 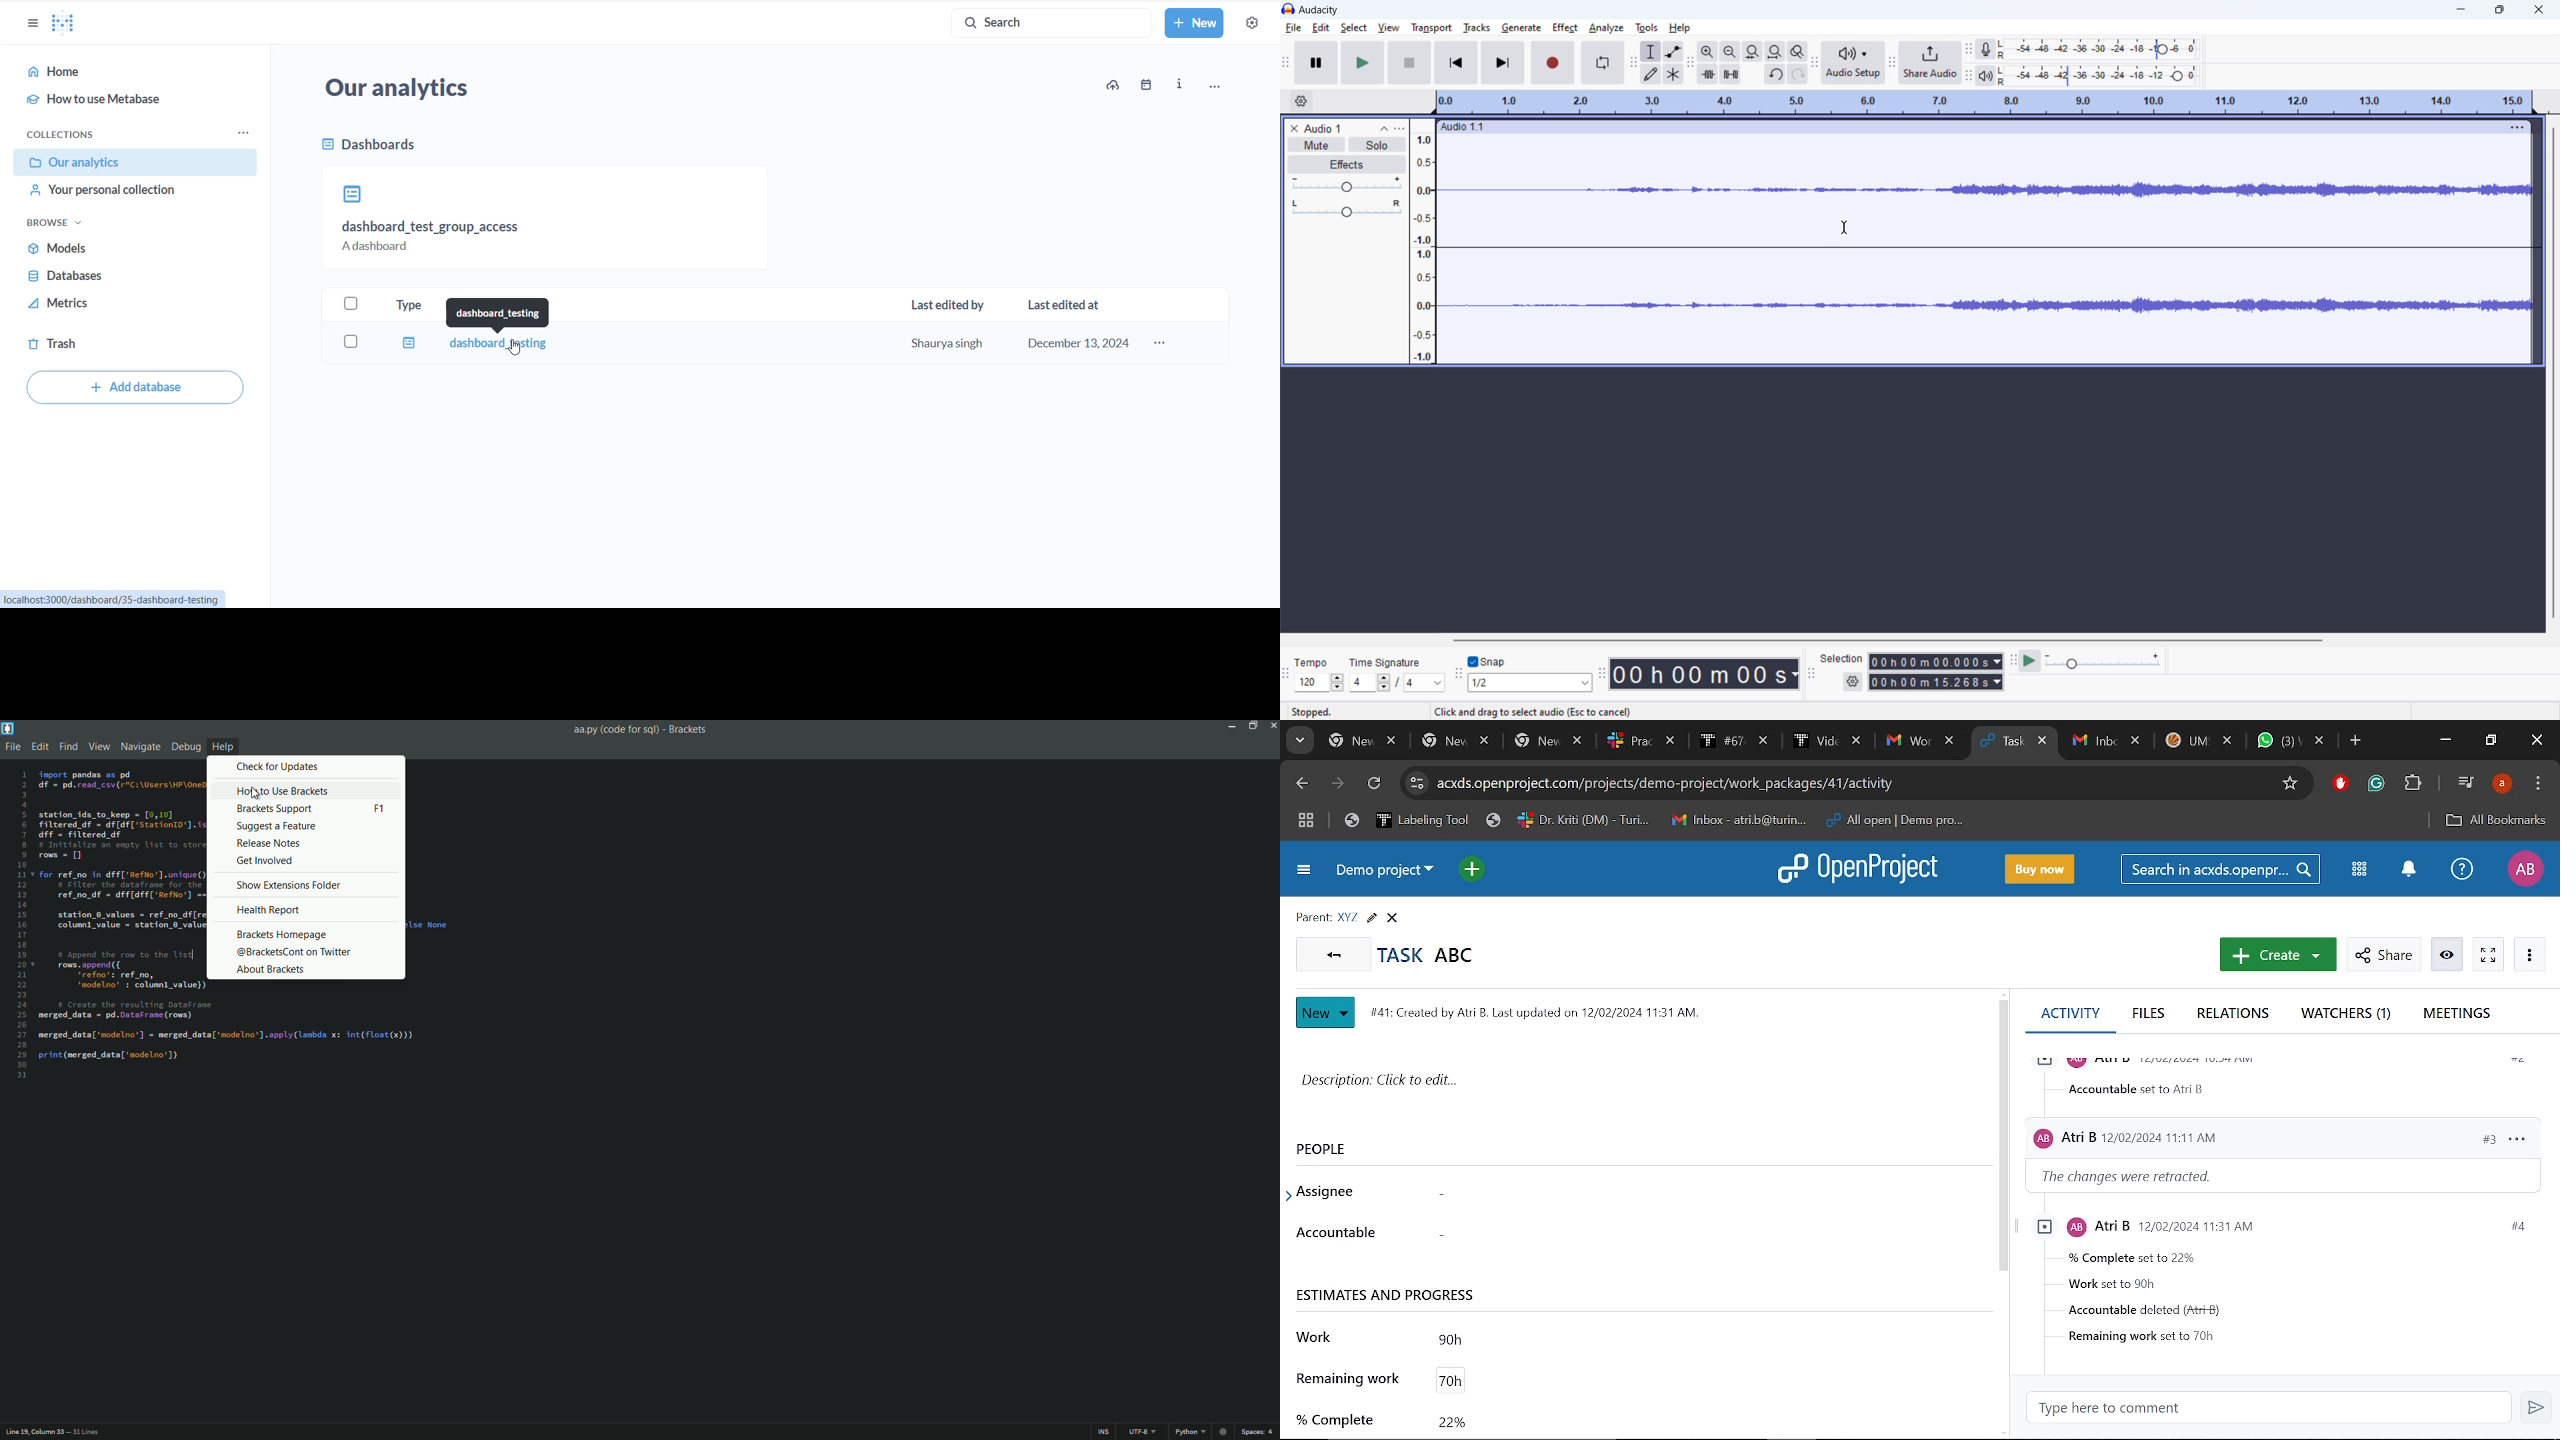 What do you see at coordinates (86, 345) in the screenshot?
I see `trash` at bounding box center [86, 345].